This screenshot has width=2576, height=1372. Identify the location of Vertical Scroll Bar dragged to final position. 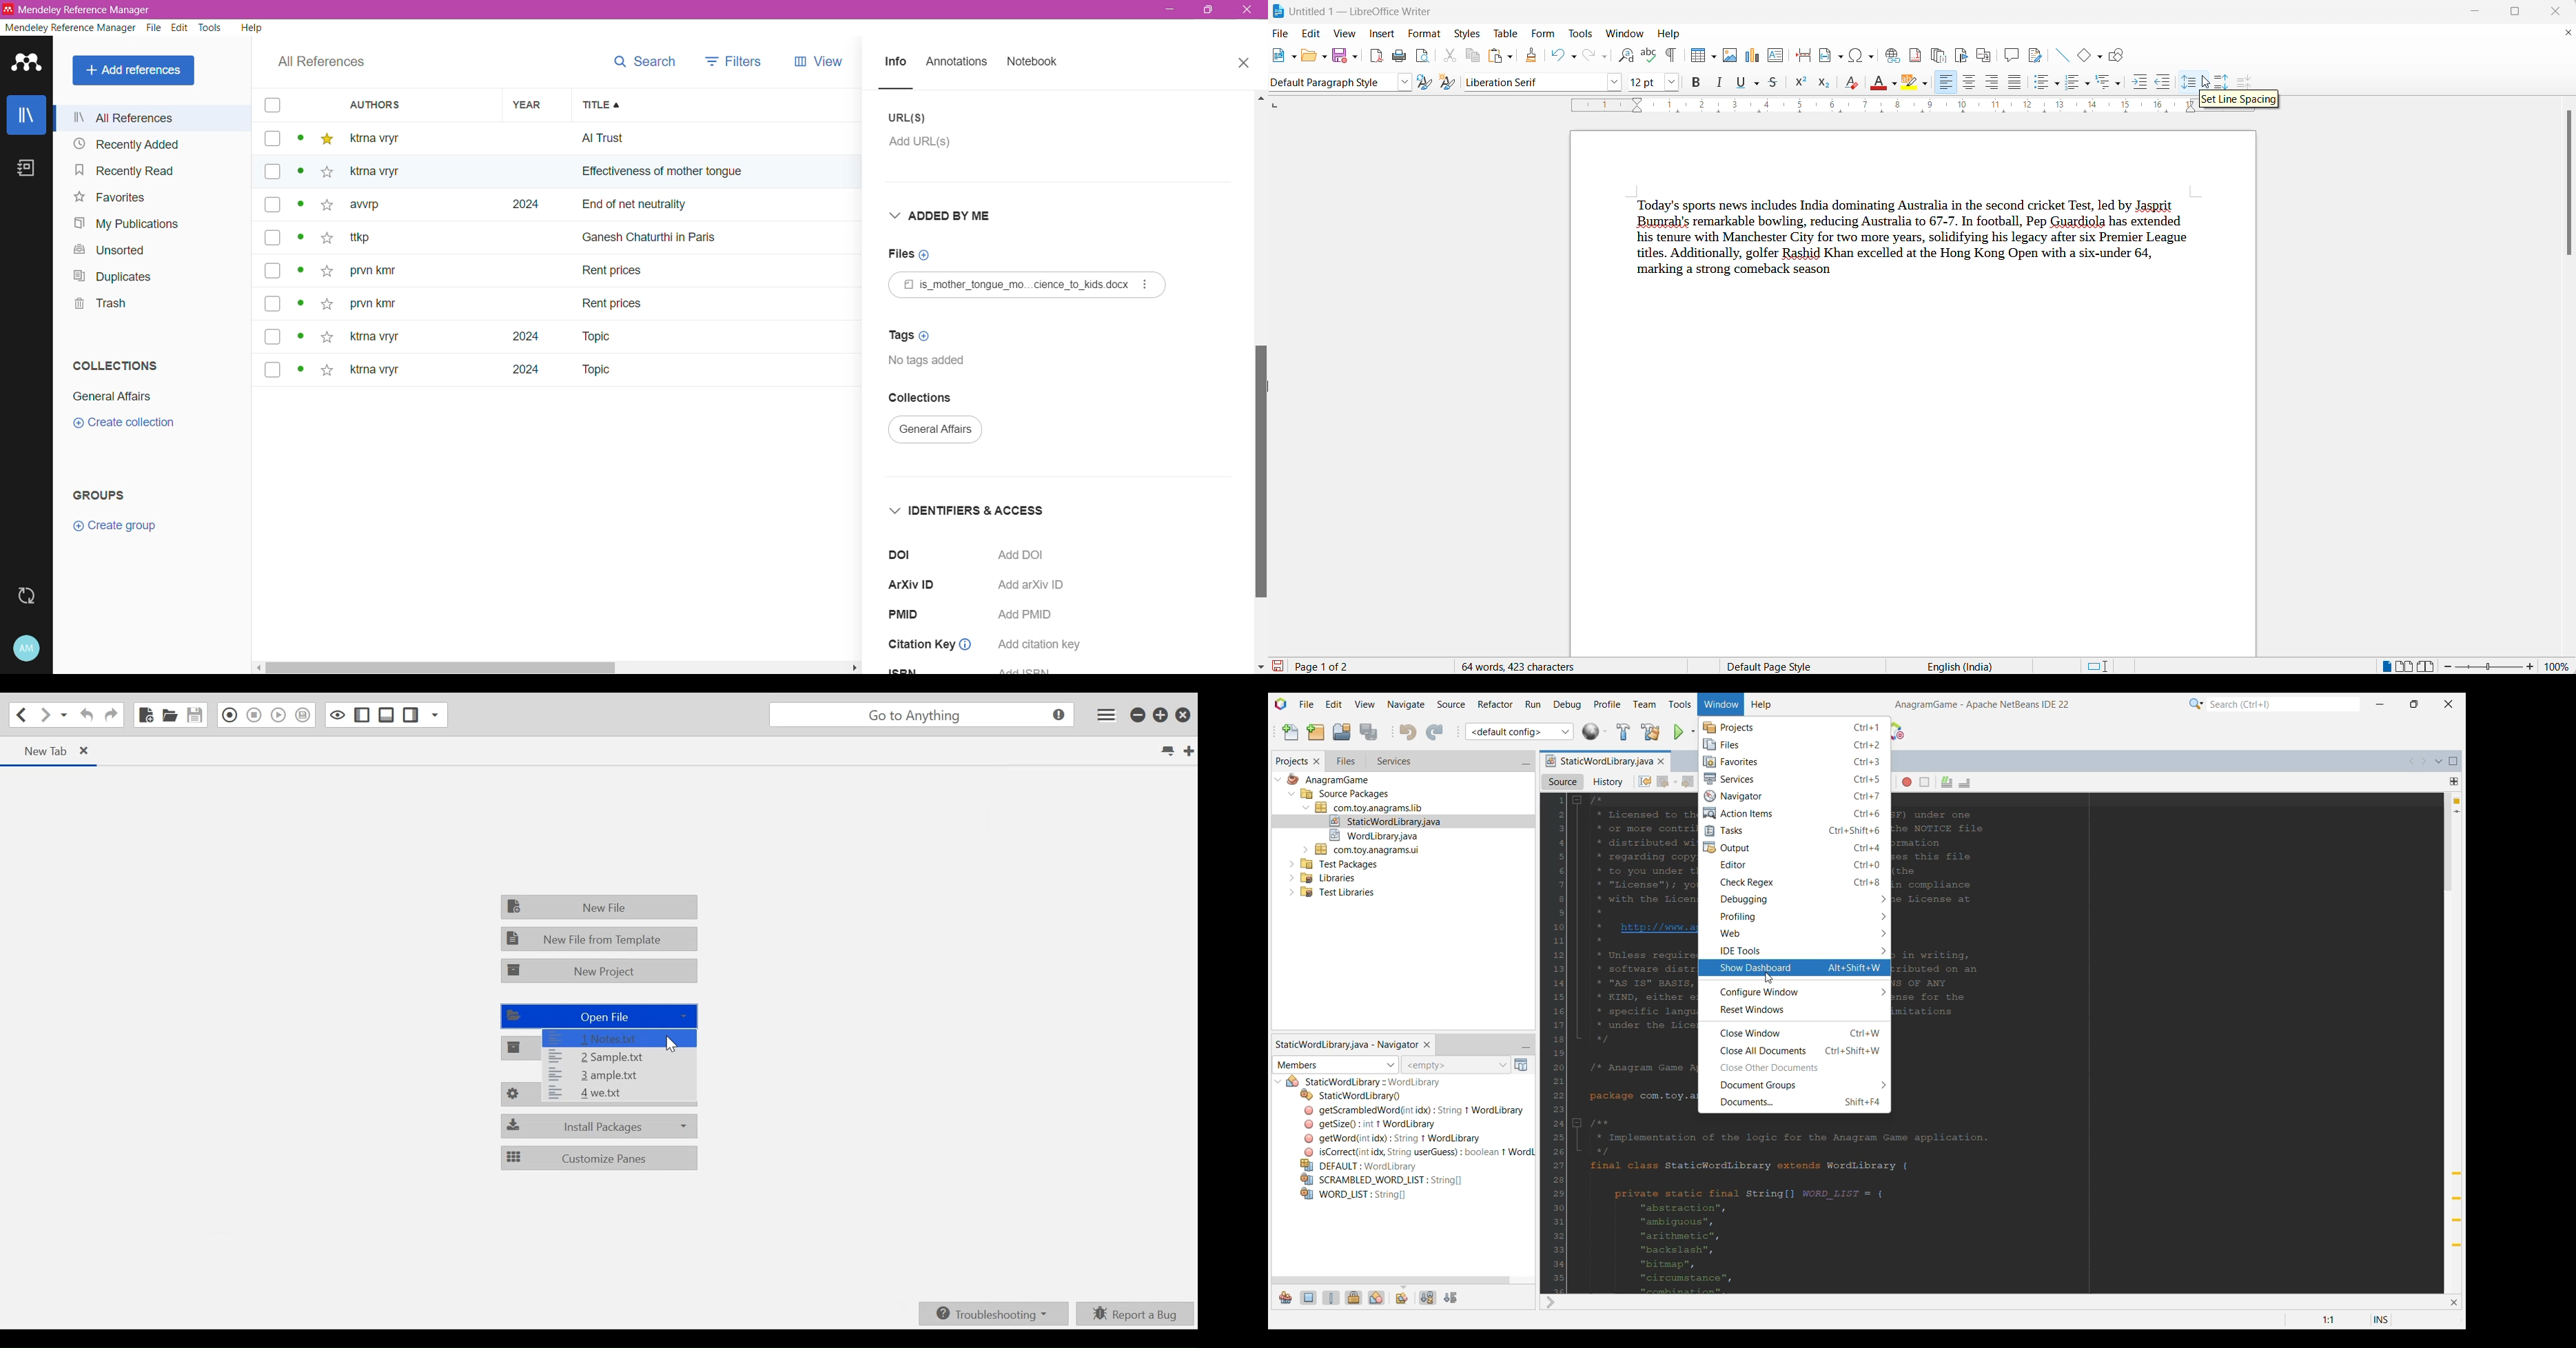
(1261, 383).